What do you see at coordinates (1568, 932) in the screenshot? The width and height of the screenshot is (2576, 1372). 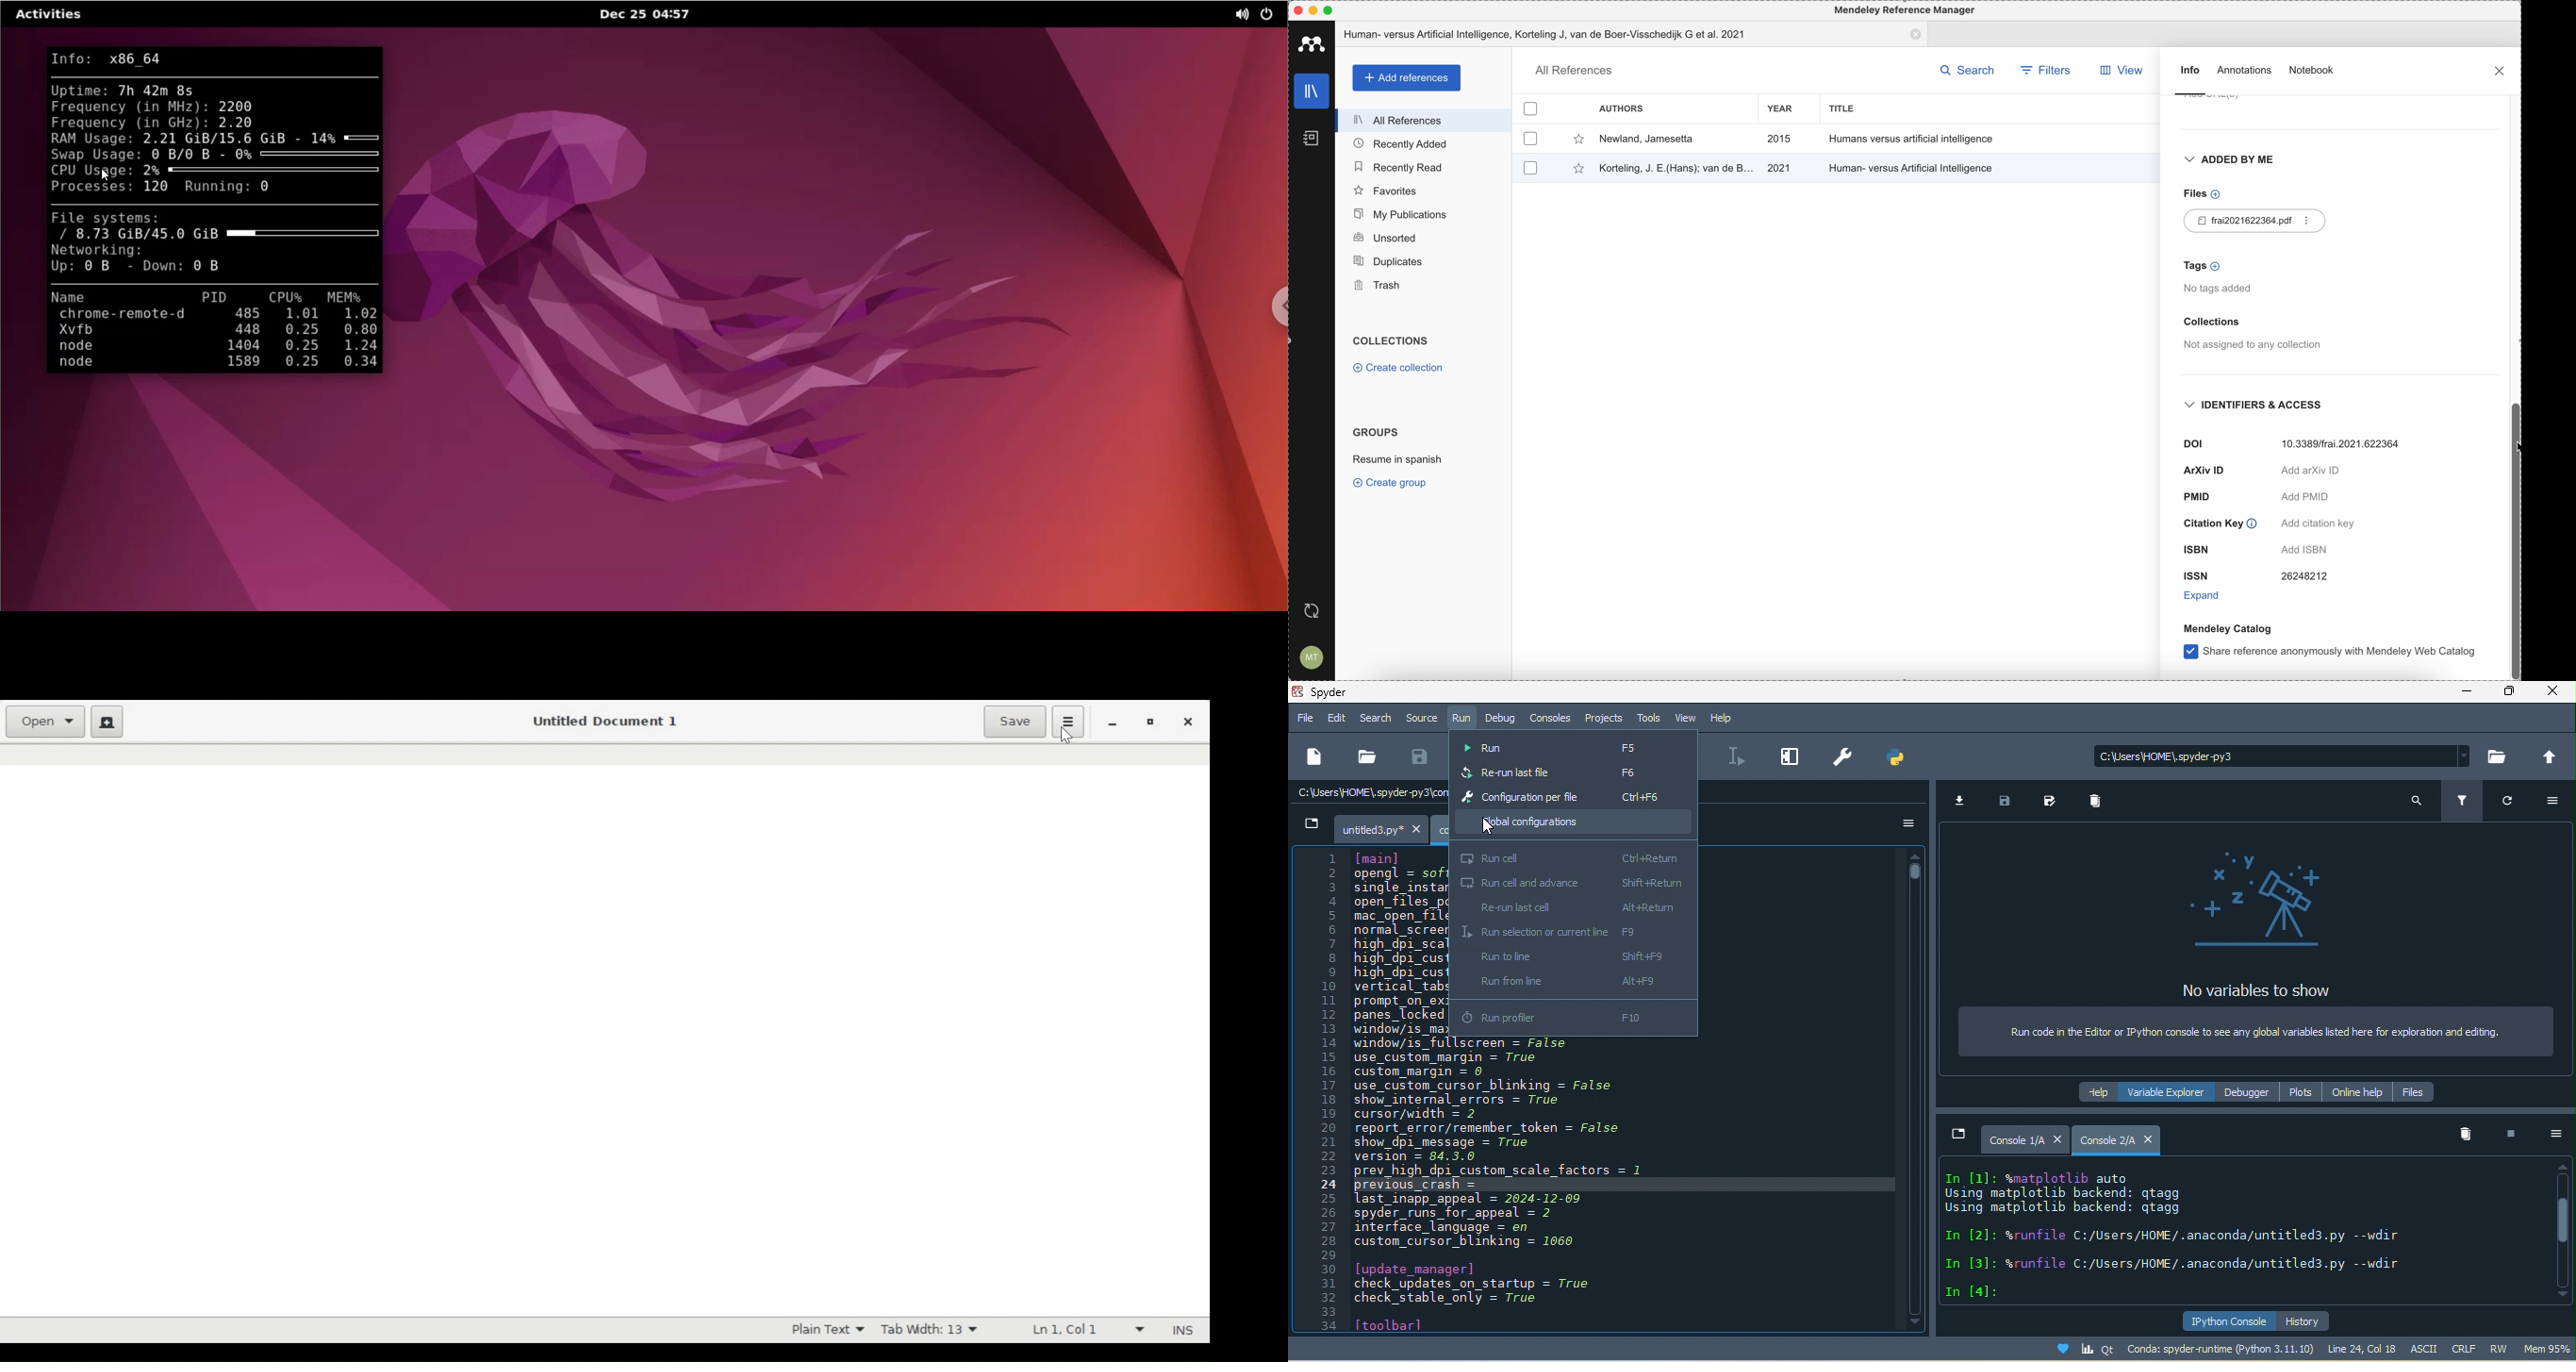 I see `run selection` at bounding box center [1568, 932].